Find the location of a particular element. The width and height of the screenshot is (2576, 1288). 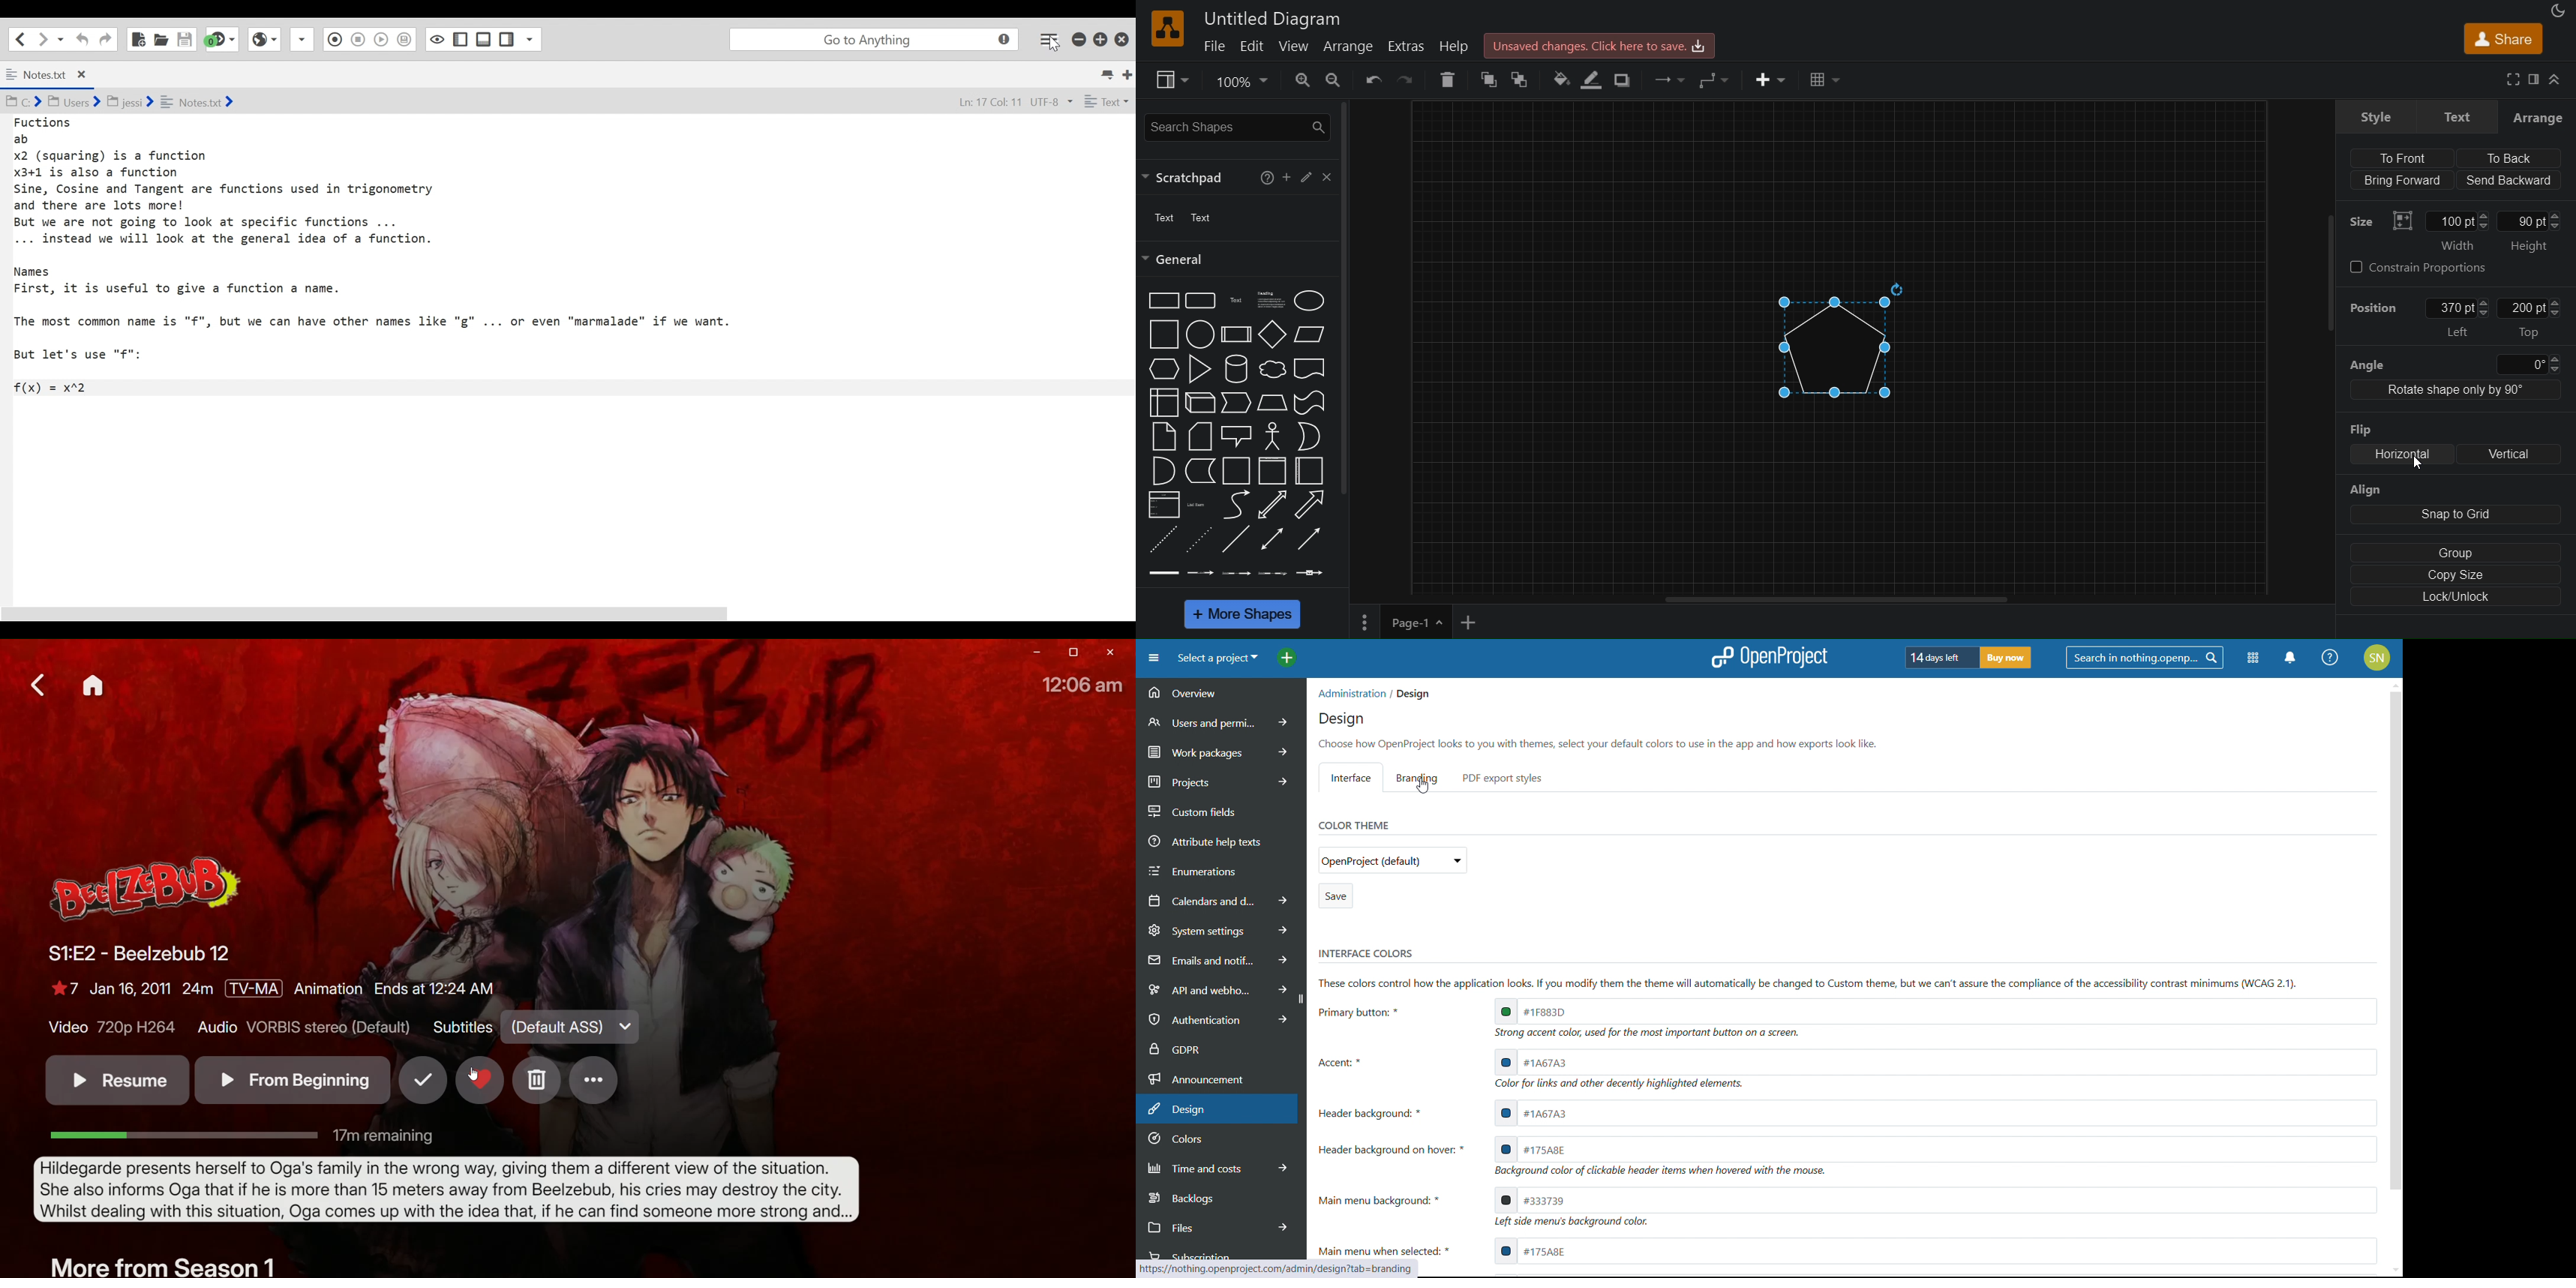

design is located at coordinates (1342, 720).